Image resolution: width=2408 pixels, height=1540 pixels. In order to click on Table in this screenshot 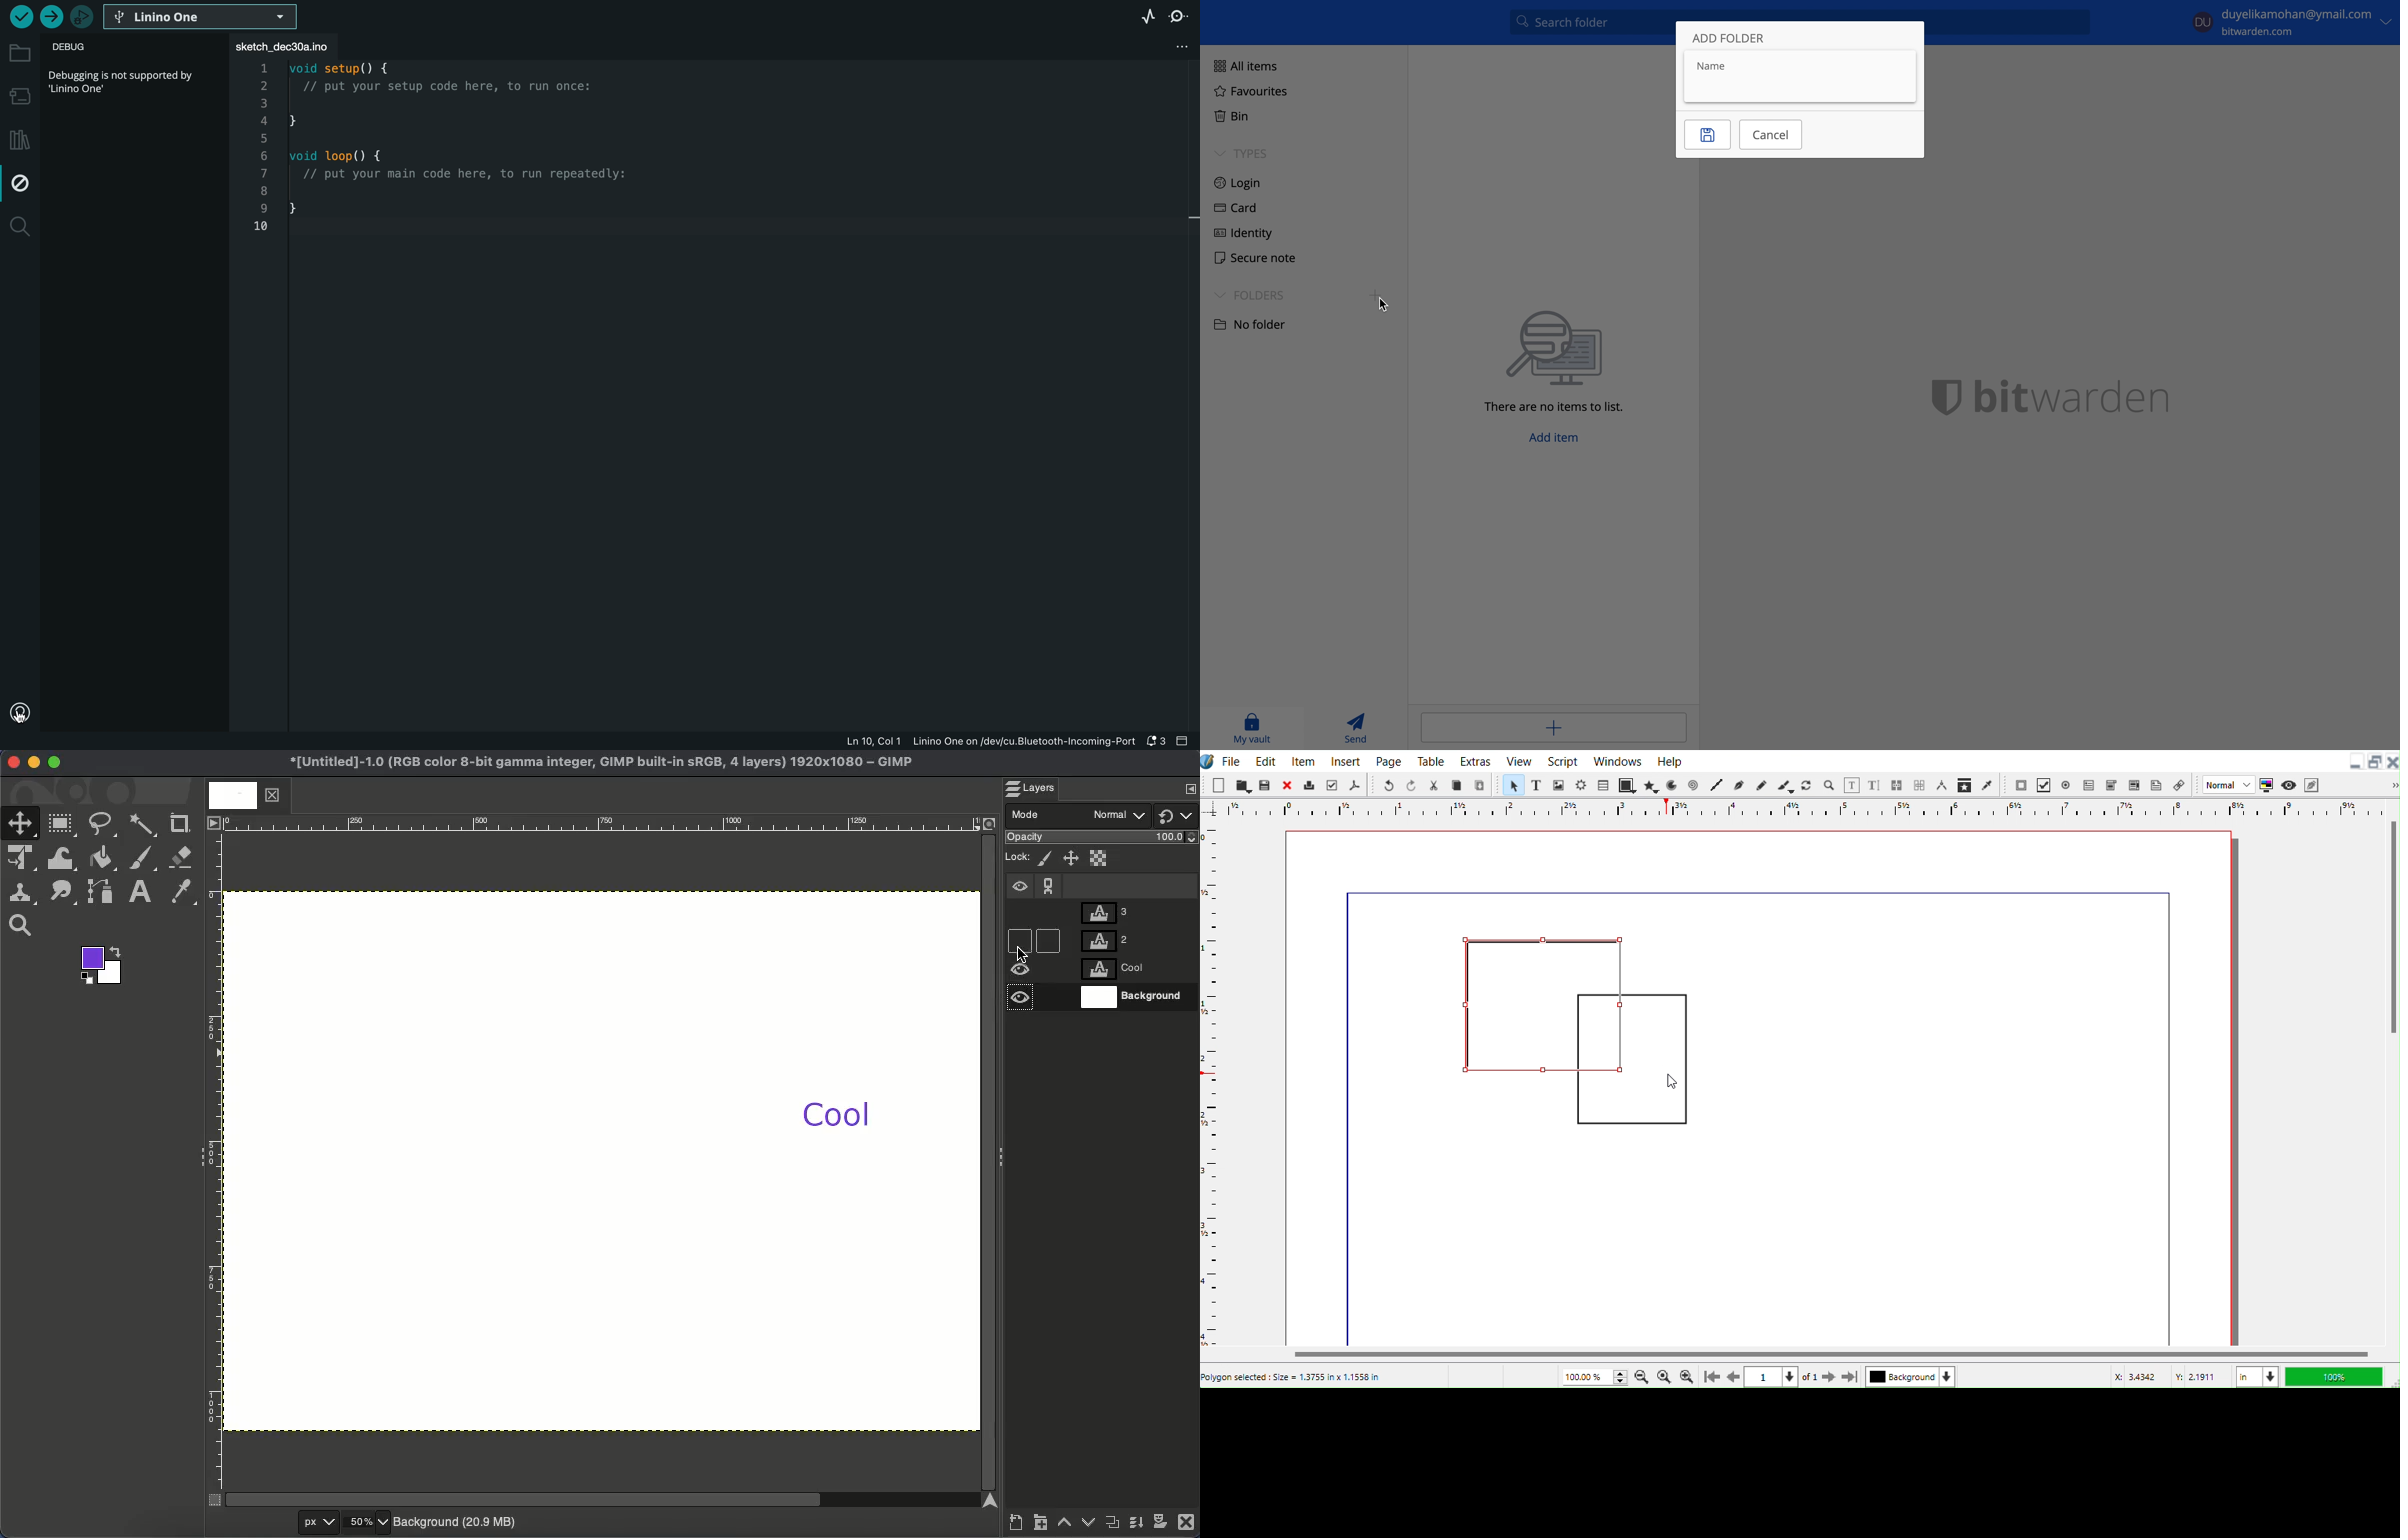, I will do `click(1431, 760)`.